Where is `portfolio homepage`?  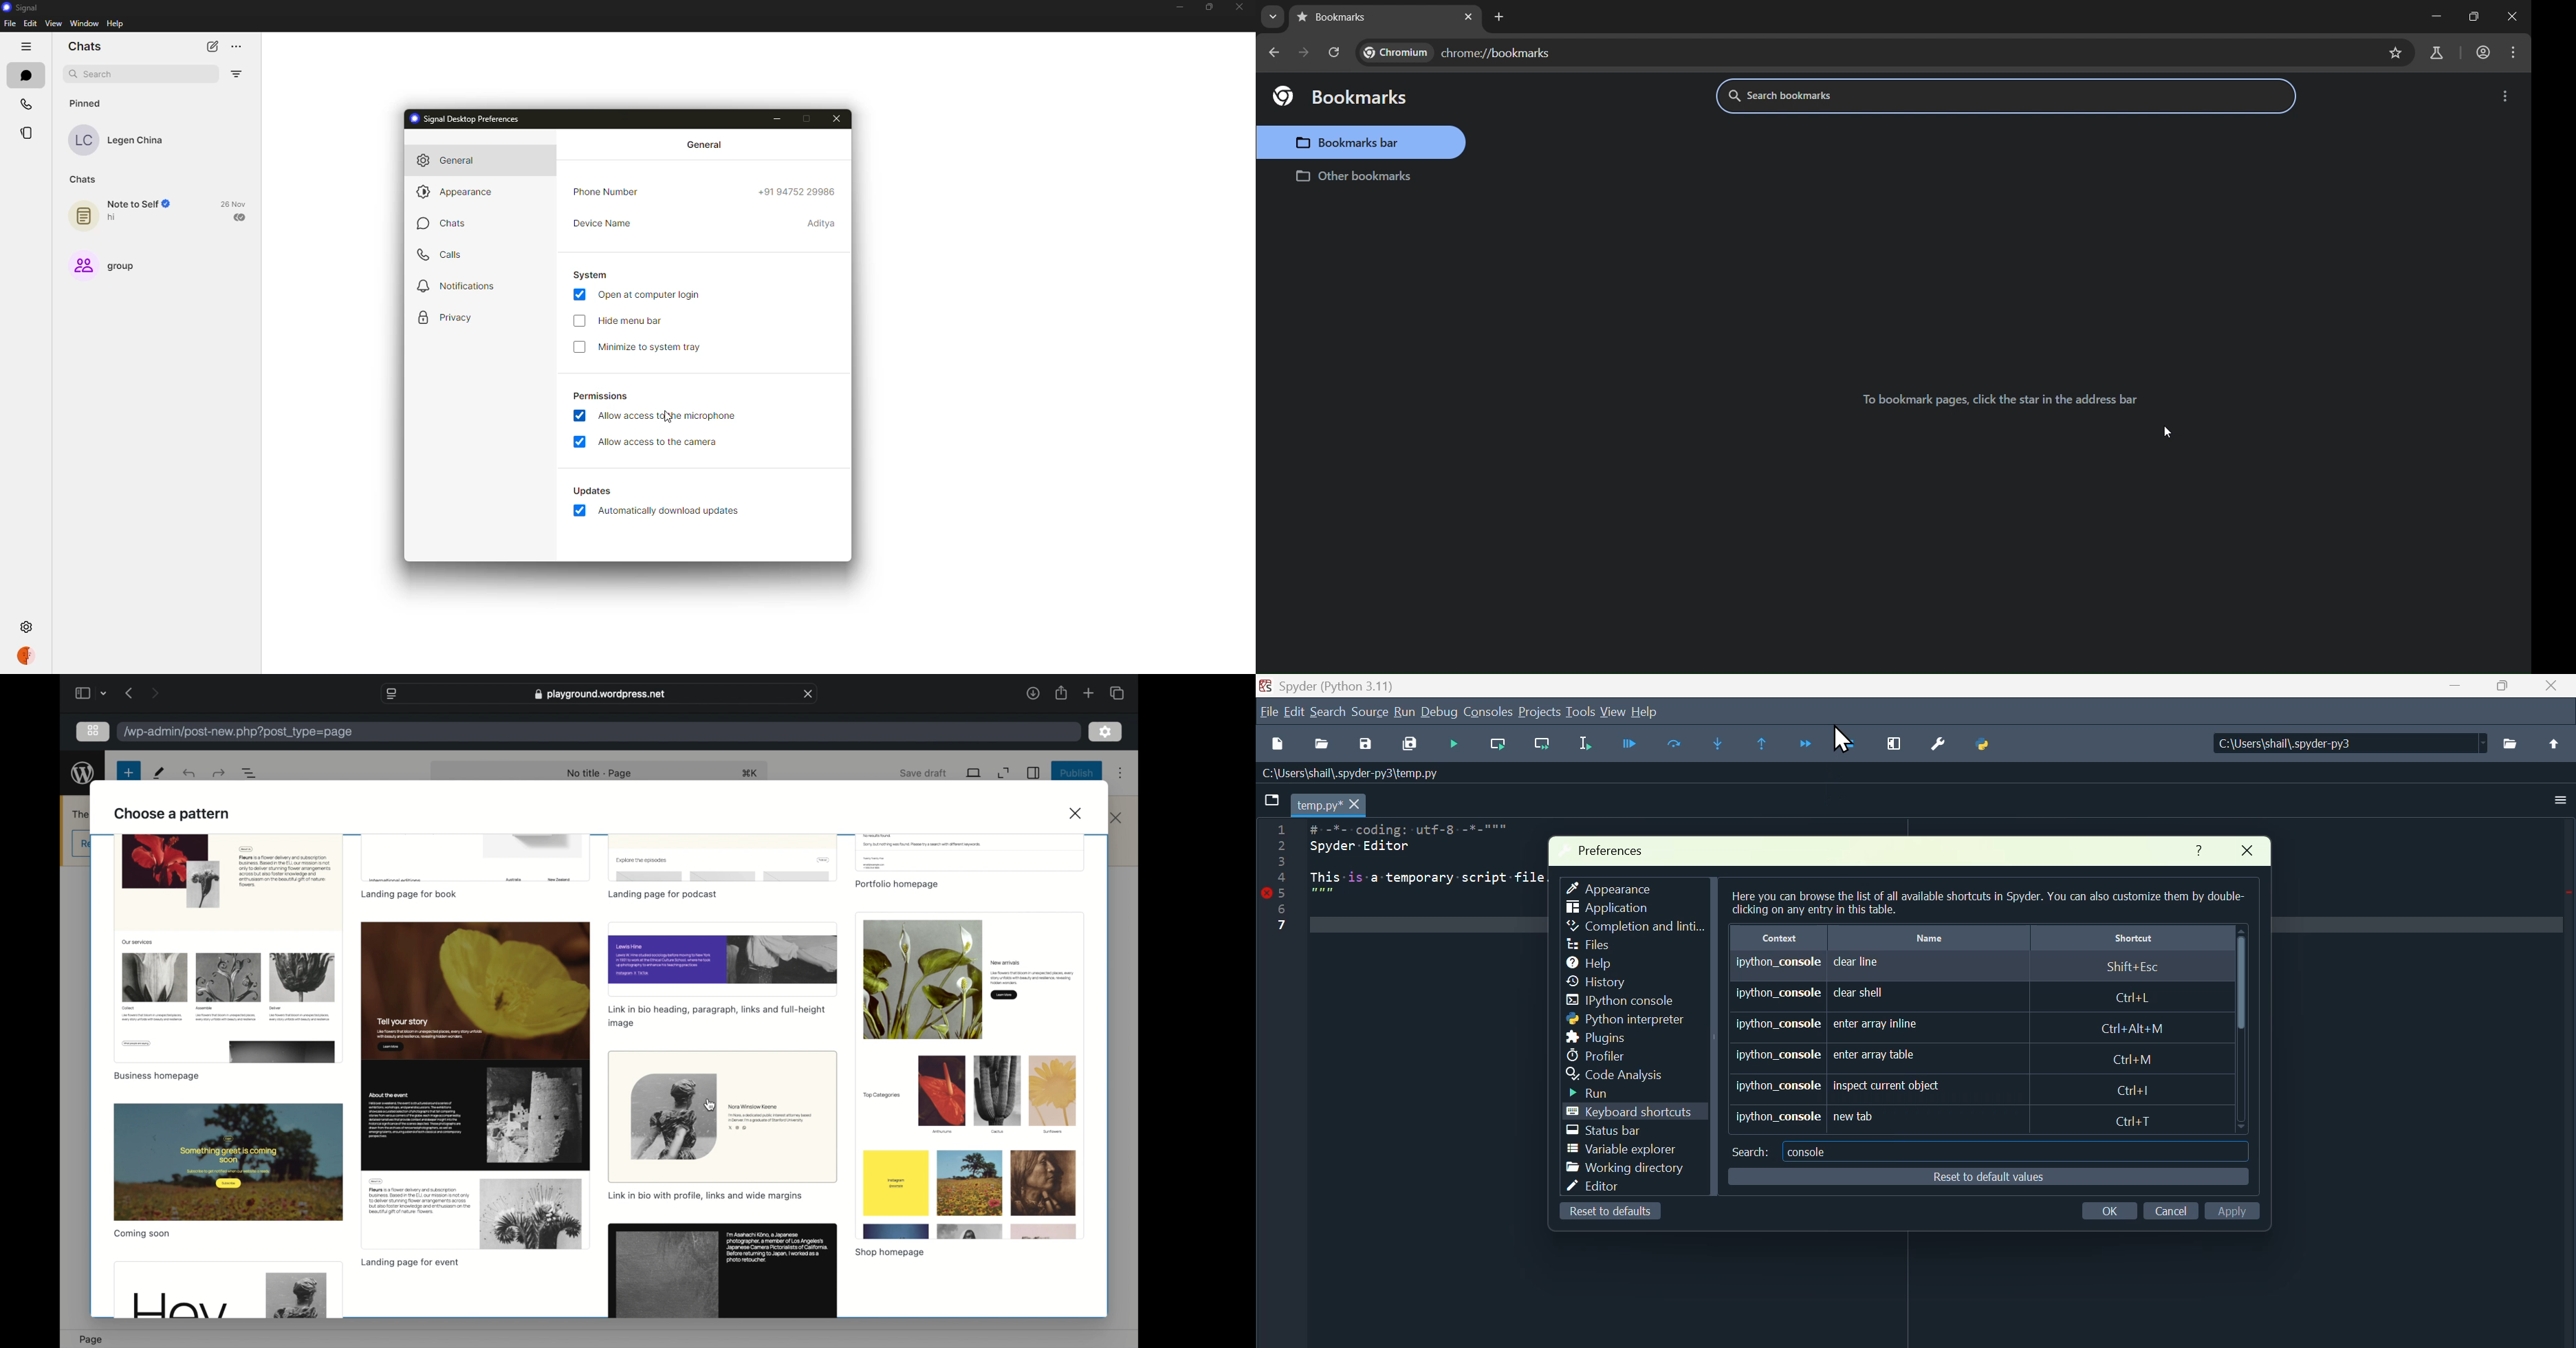 portfolio homepage is located at coordinates (896, 885).